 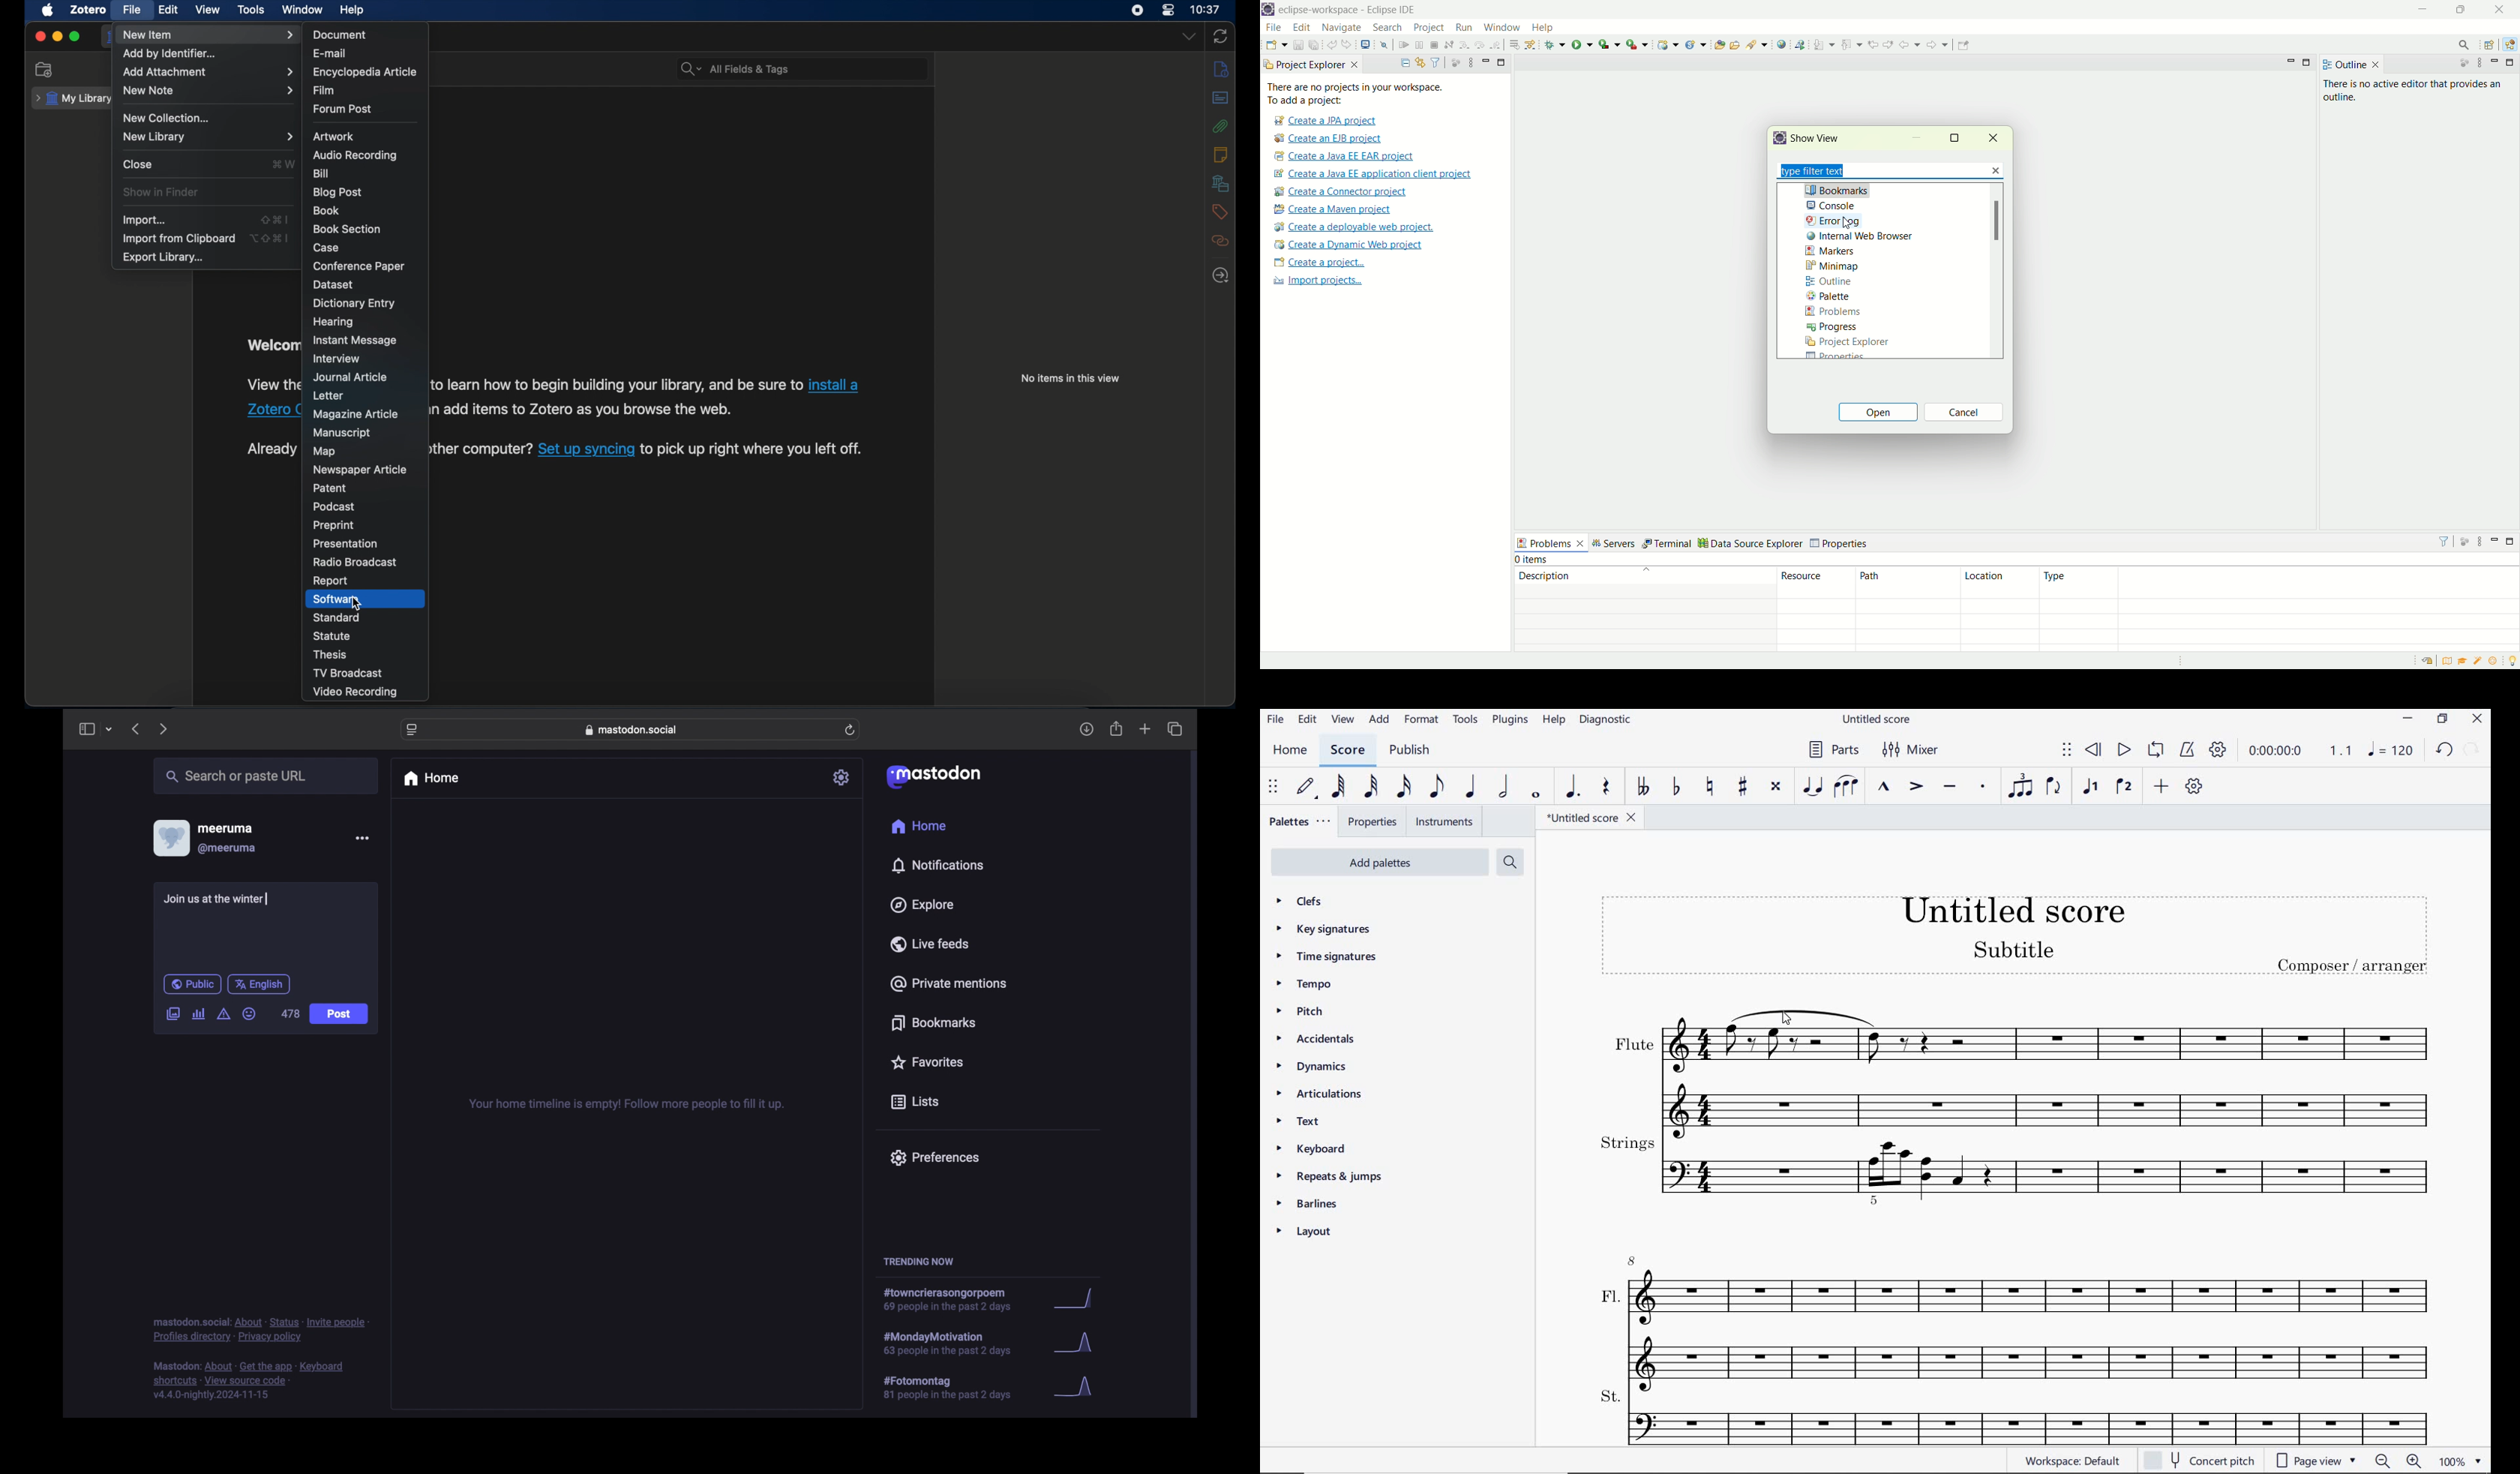 What do you see at coordinates (688, 67) in the screenshot?
I see `search bar dropdown` at bounding box center [688, 67].